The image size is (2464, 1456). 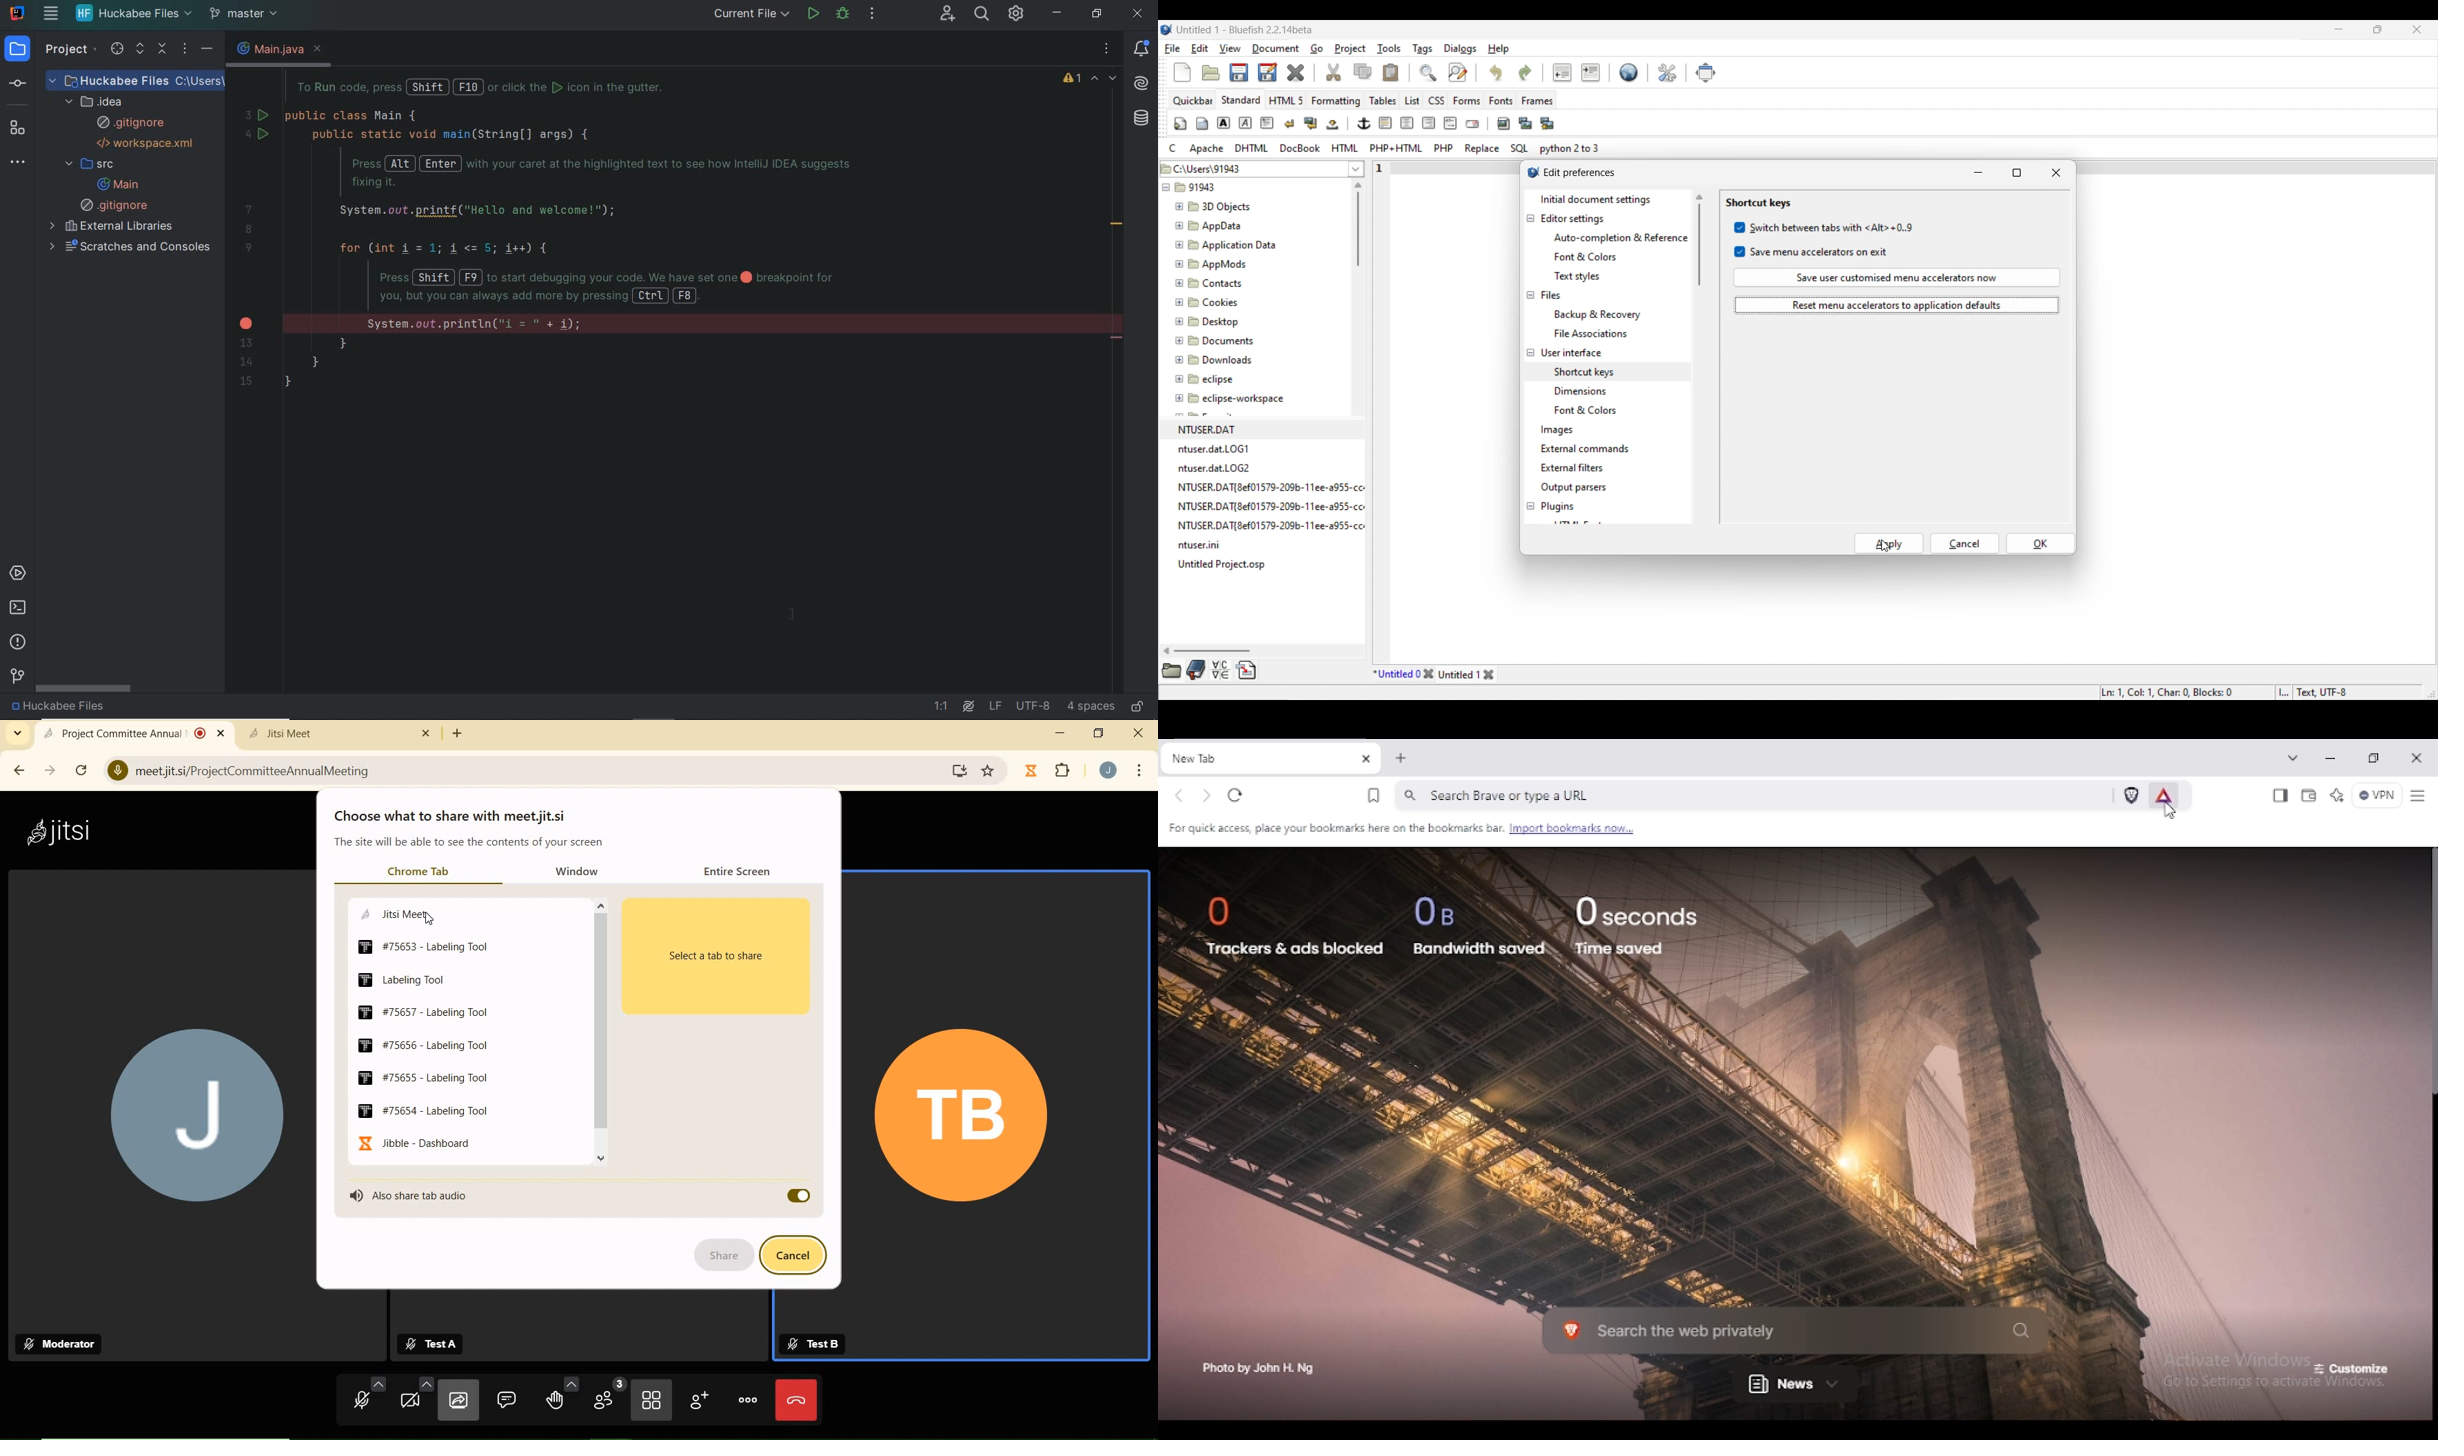 I want to click on bookmark this tab, so click(x=1374, y=796).